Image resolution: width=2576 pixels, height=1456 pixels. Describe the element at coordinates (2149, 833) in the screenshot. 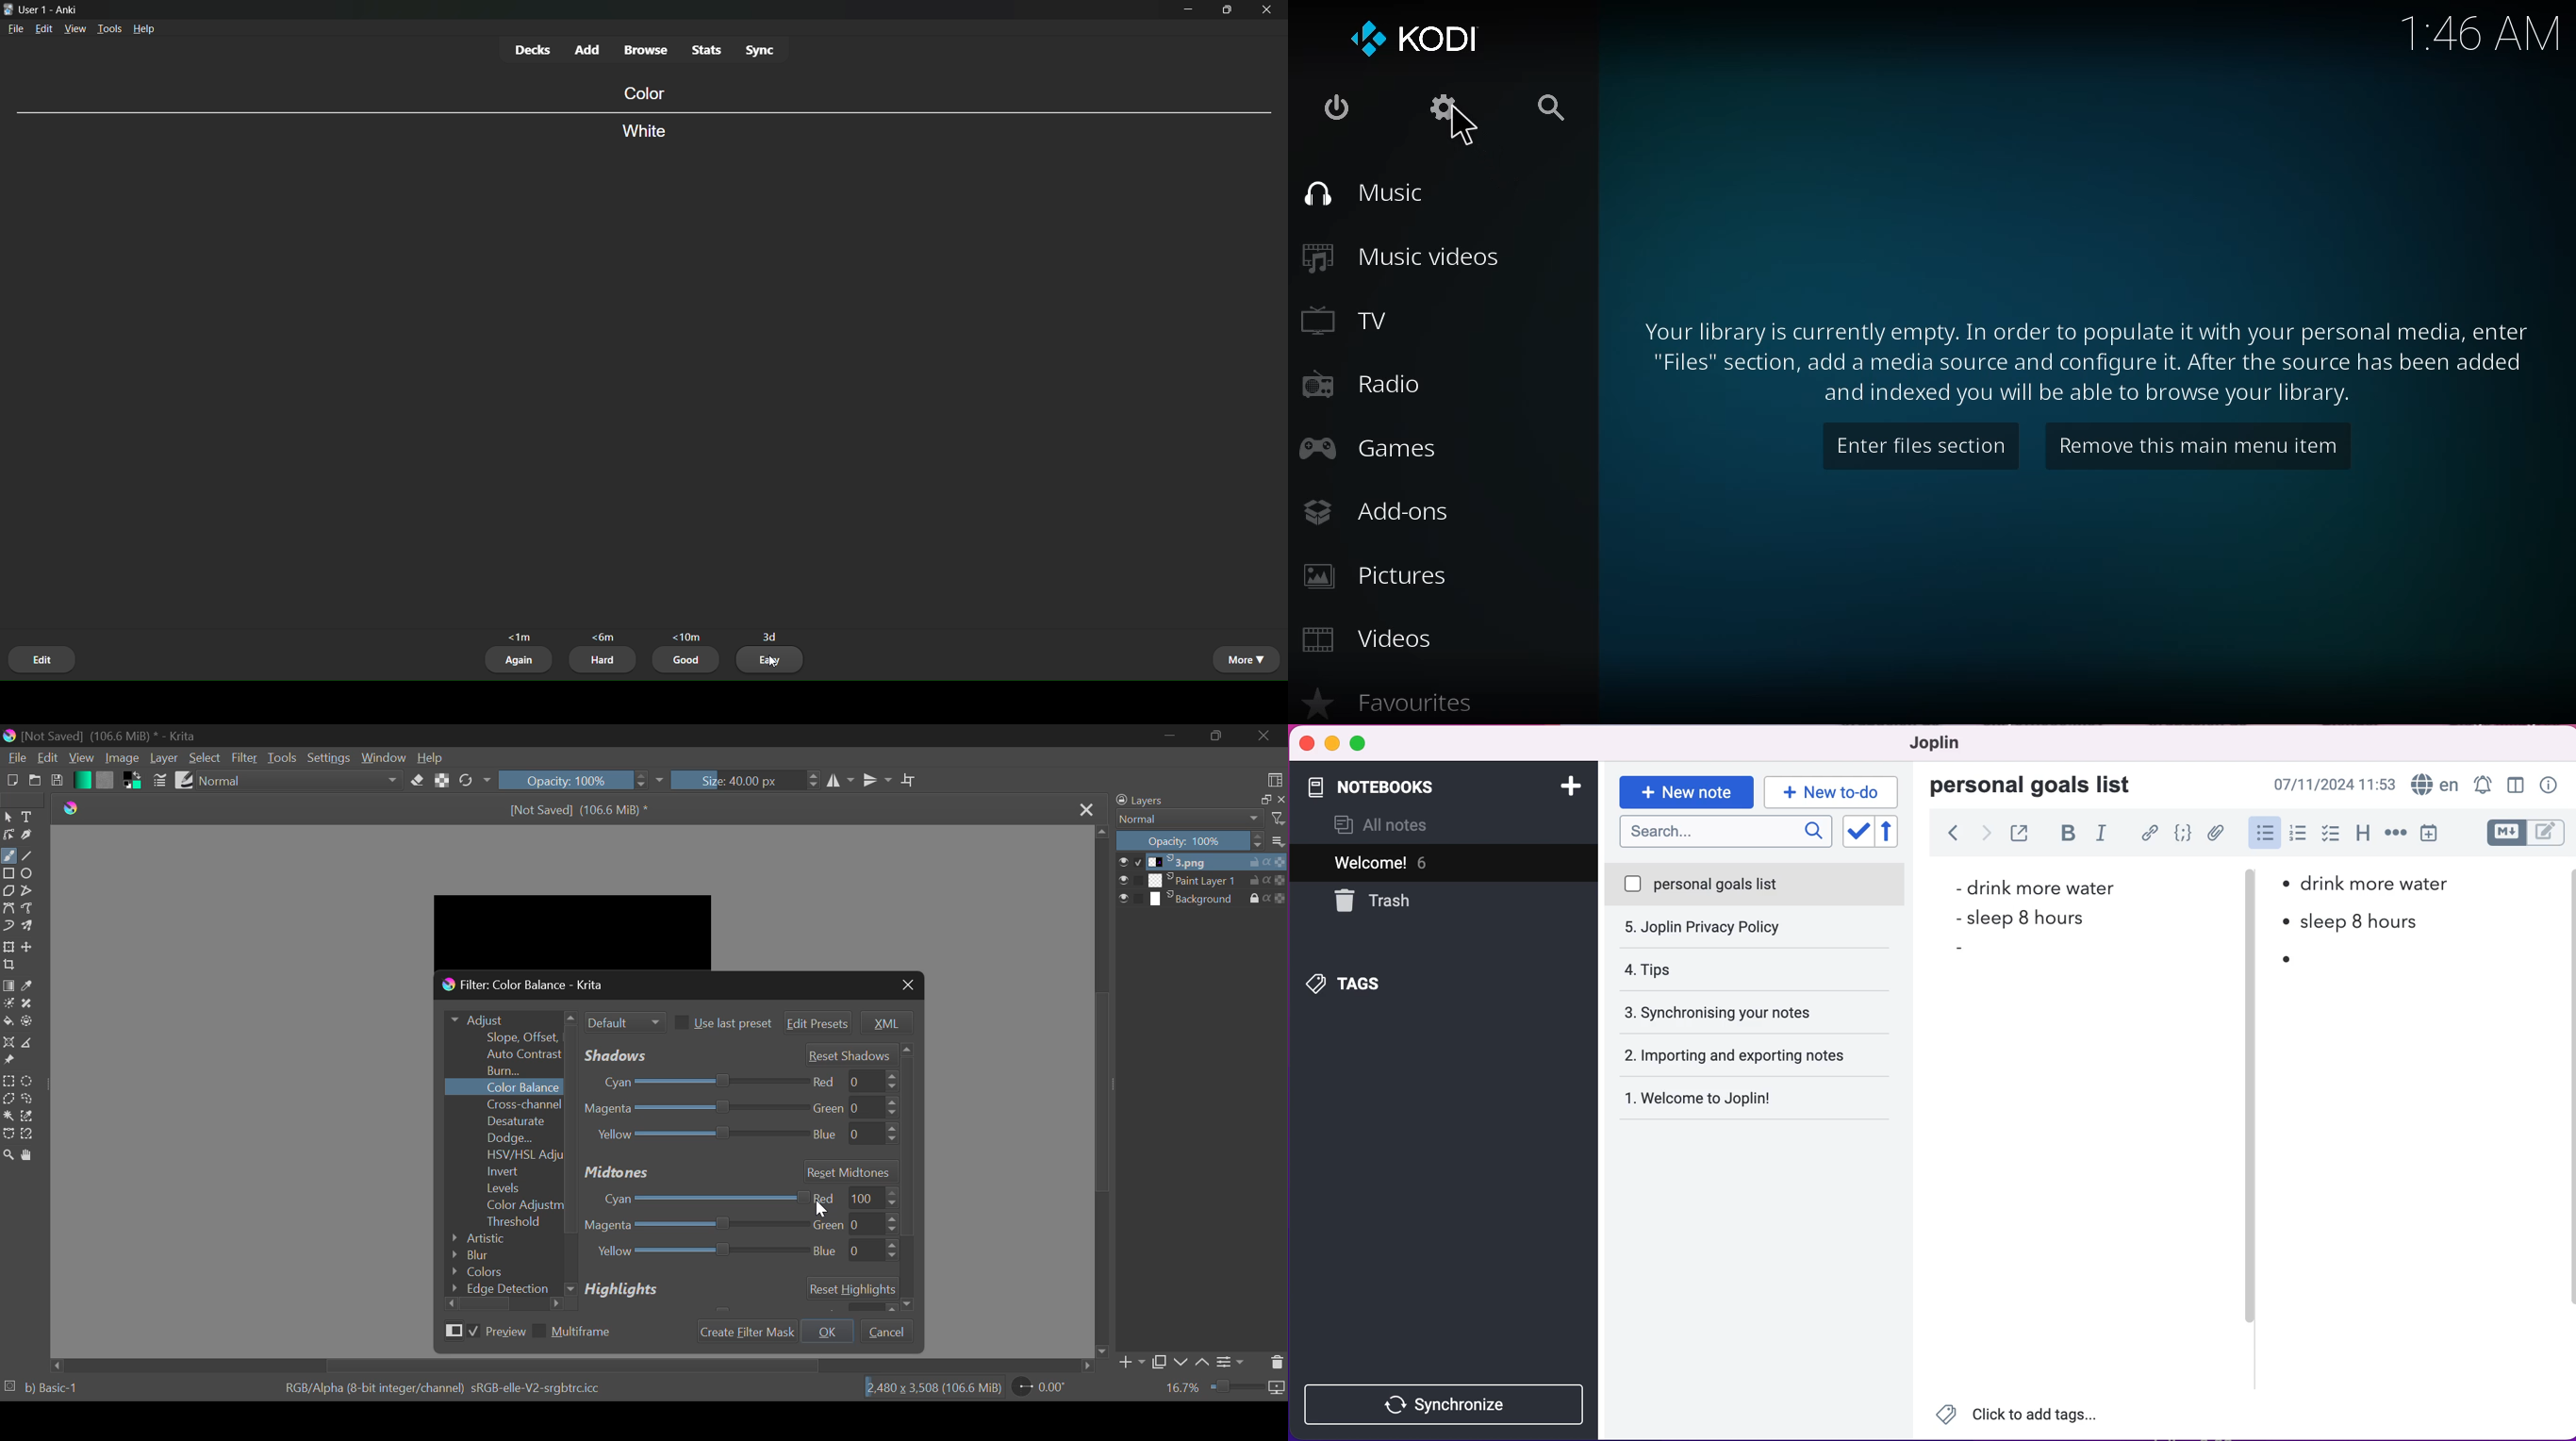

I see `hyperlink` at that location.